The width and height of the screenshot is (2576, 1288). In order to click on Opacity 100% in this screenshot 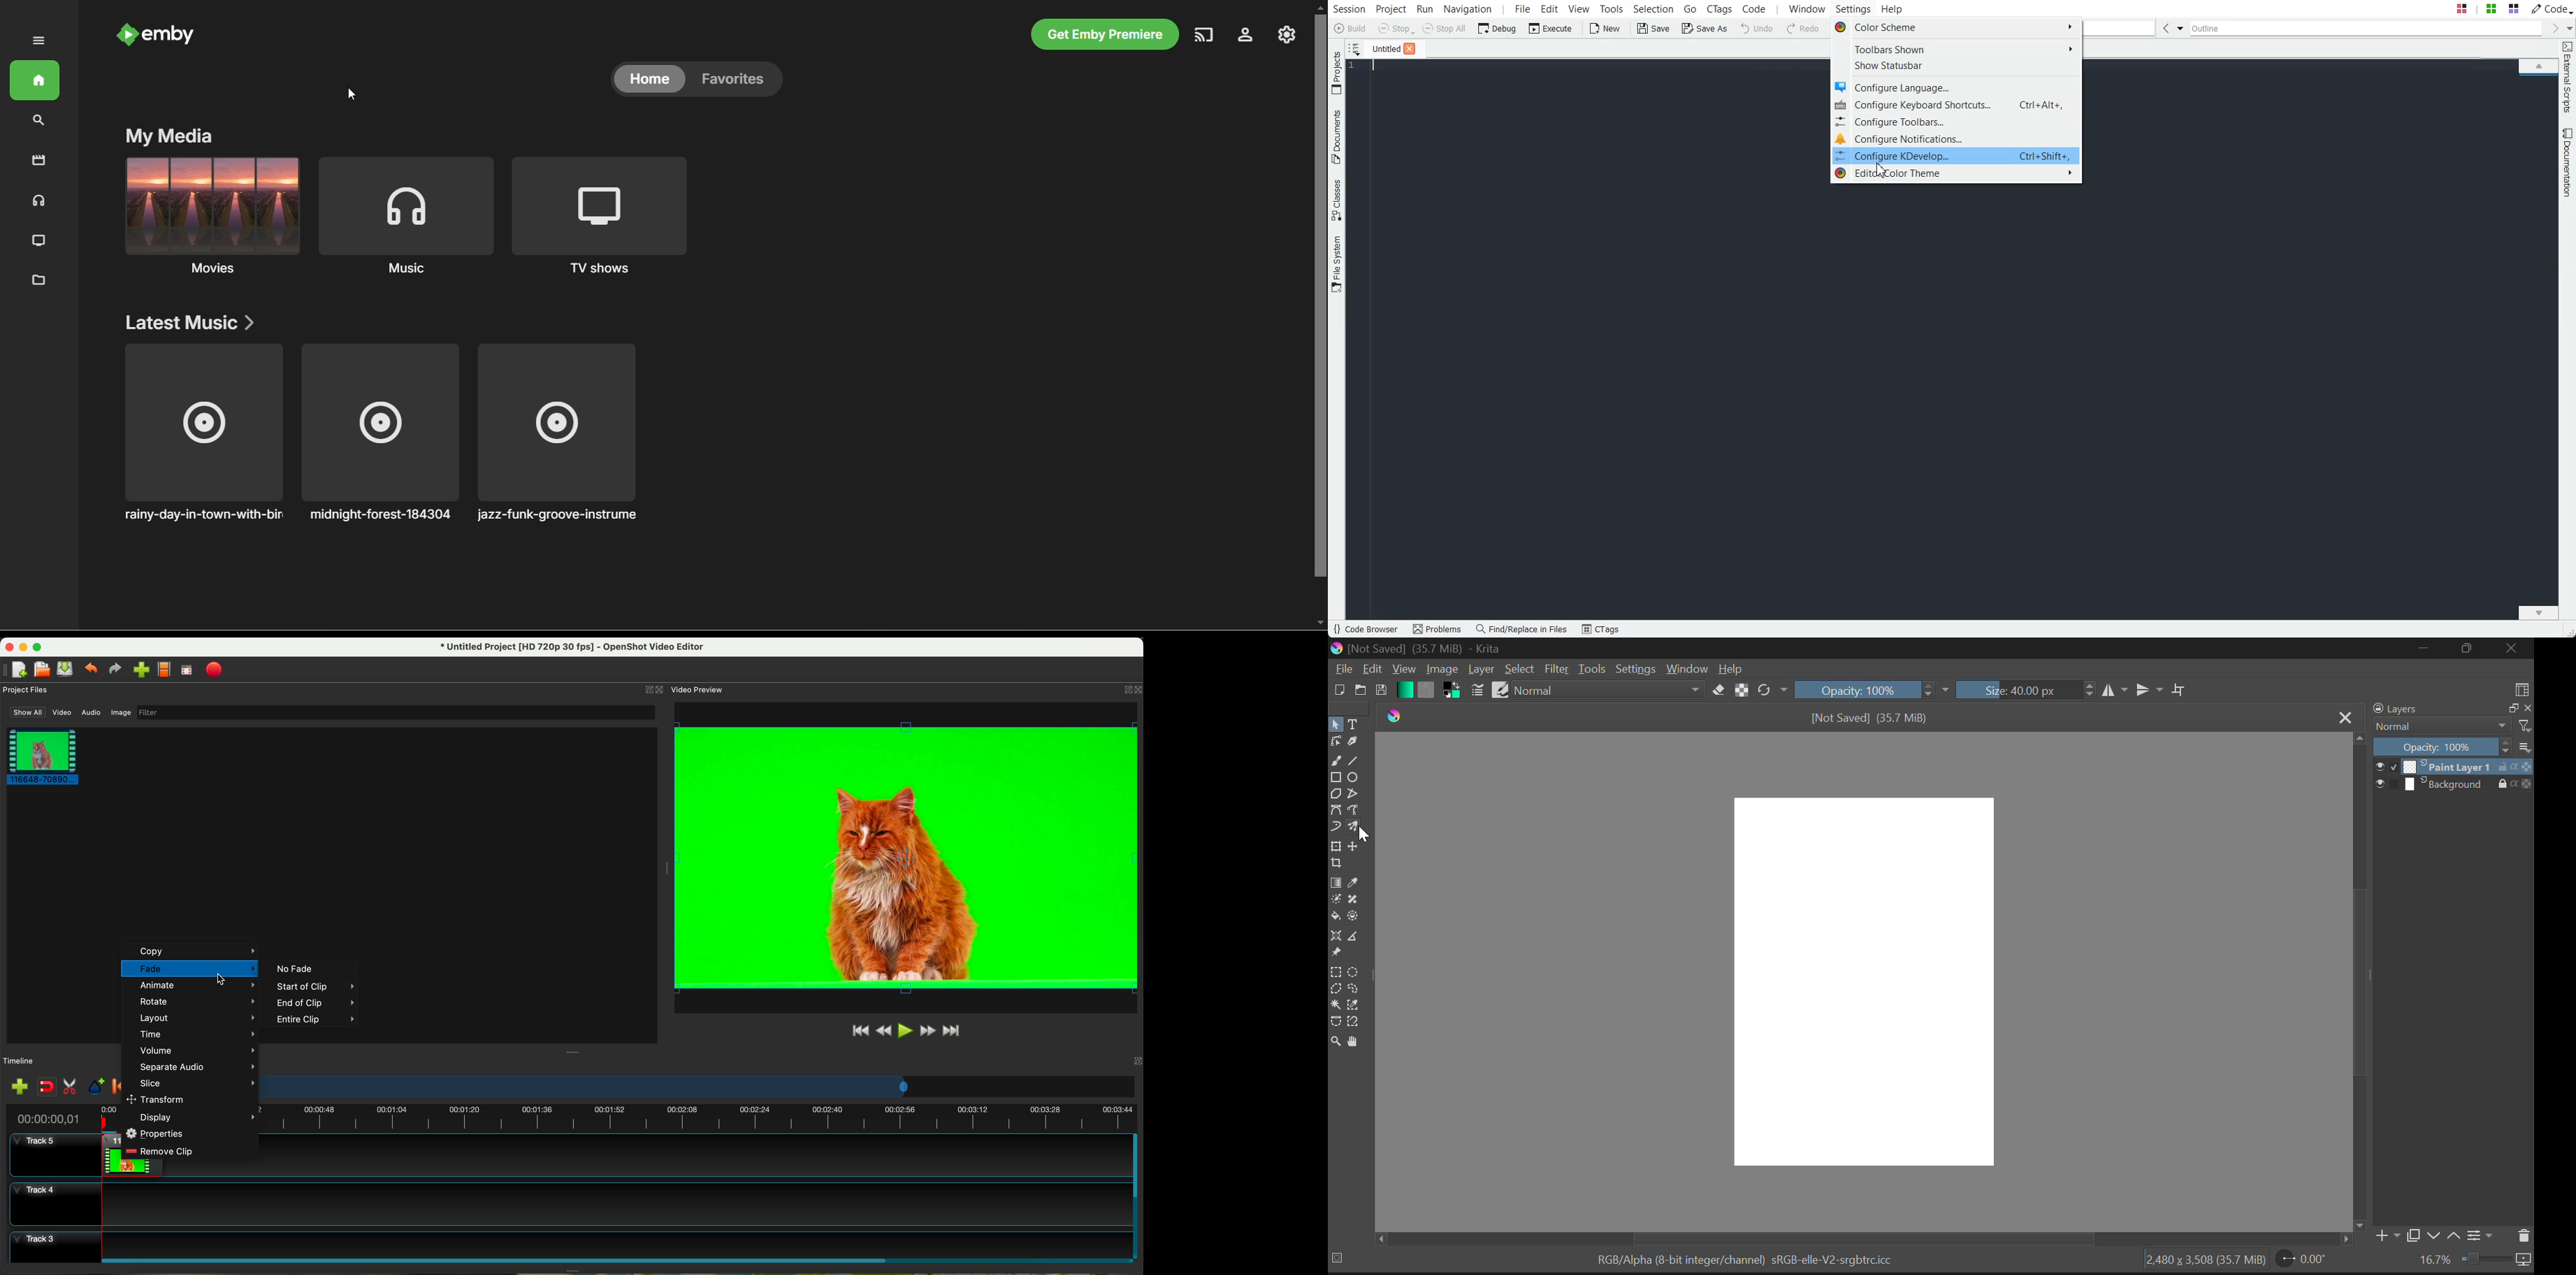, I will do `click(1872, 690)`.